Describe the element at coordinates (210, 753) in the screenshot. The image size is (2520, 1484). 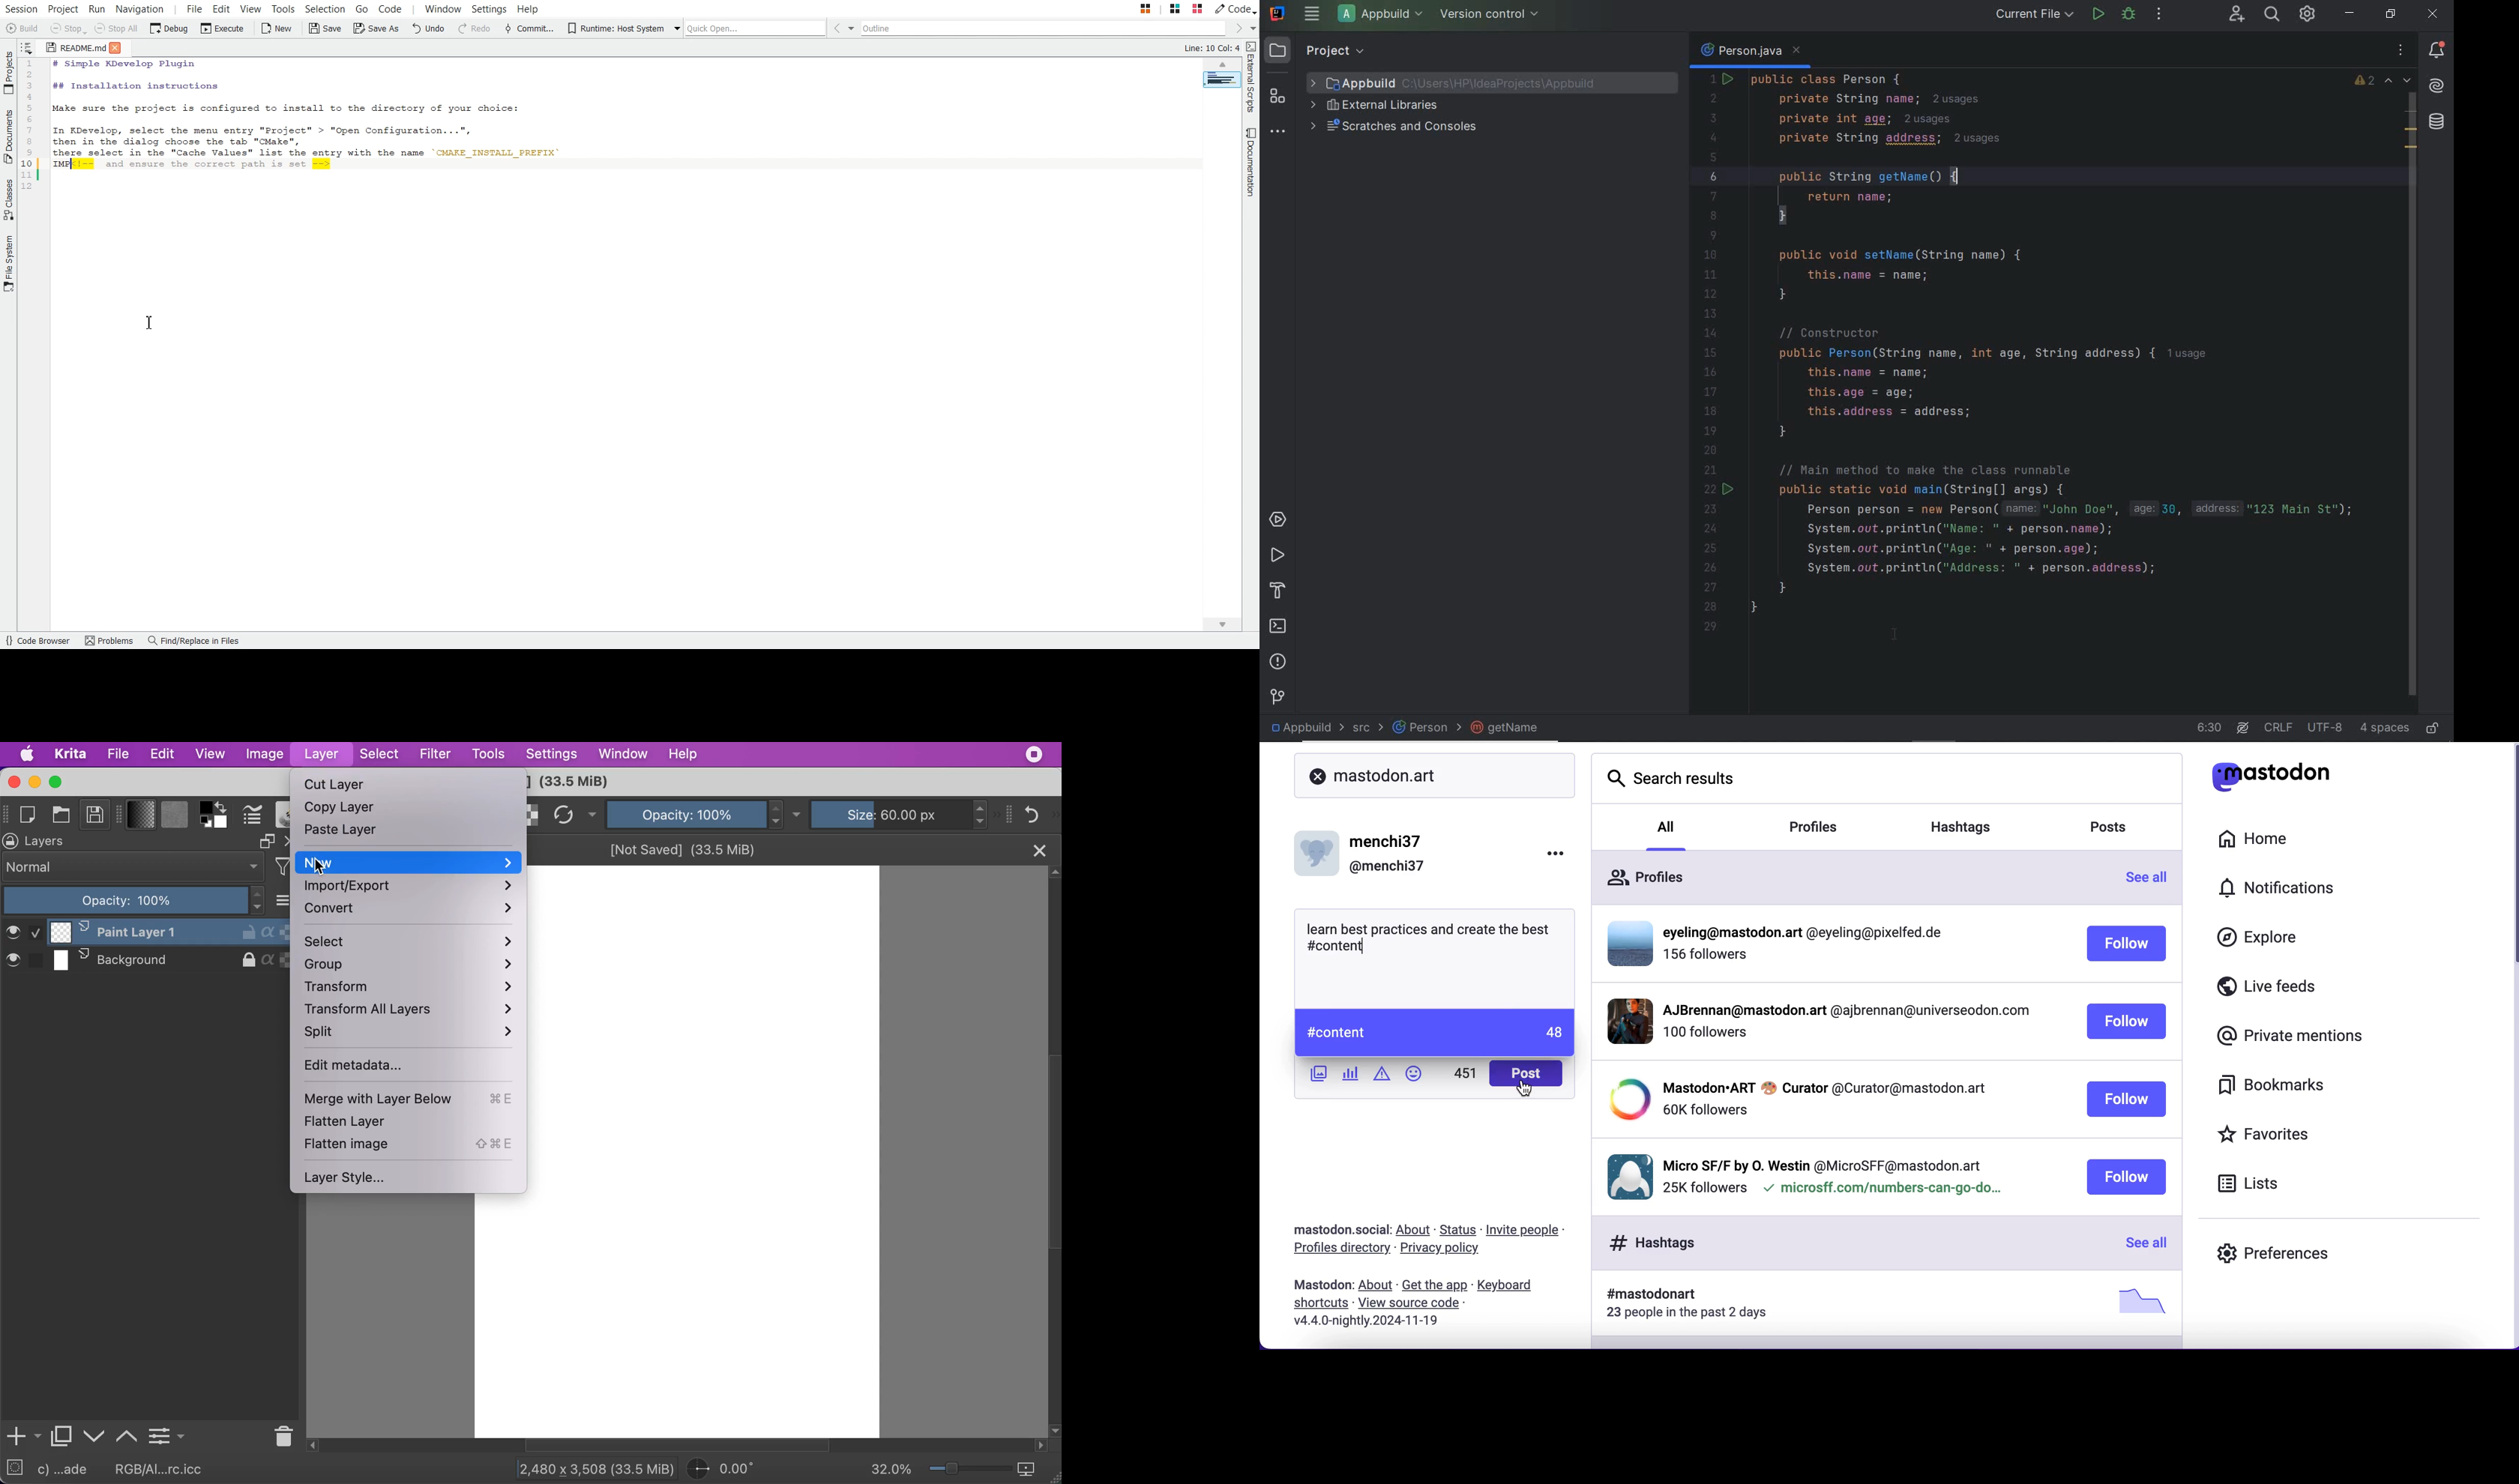
I see `view` at that location.